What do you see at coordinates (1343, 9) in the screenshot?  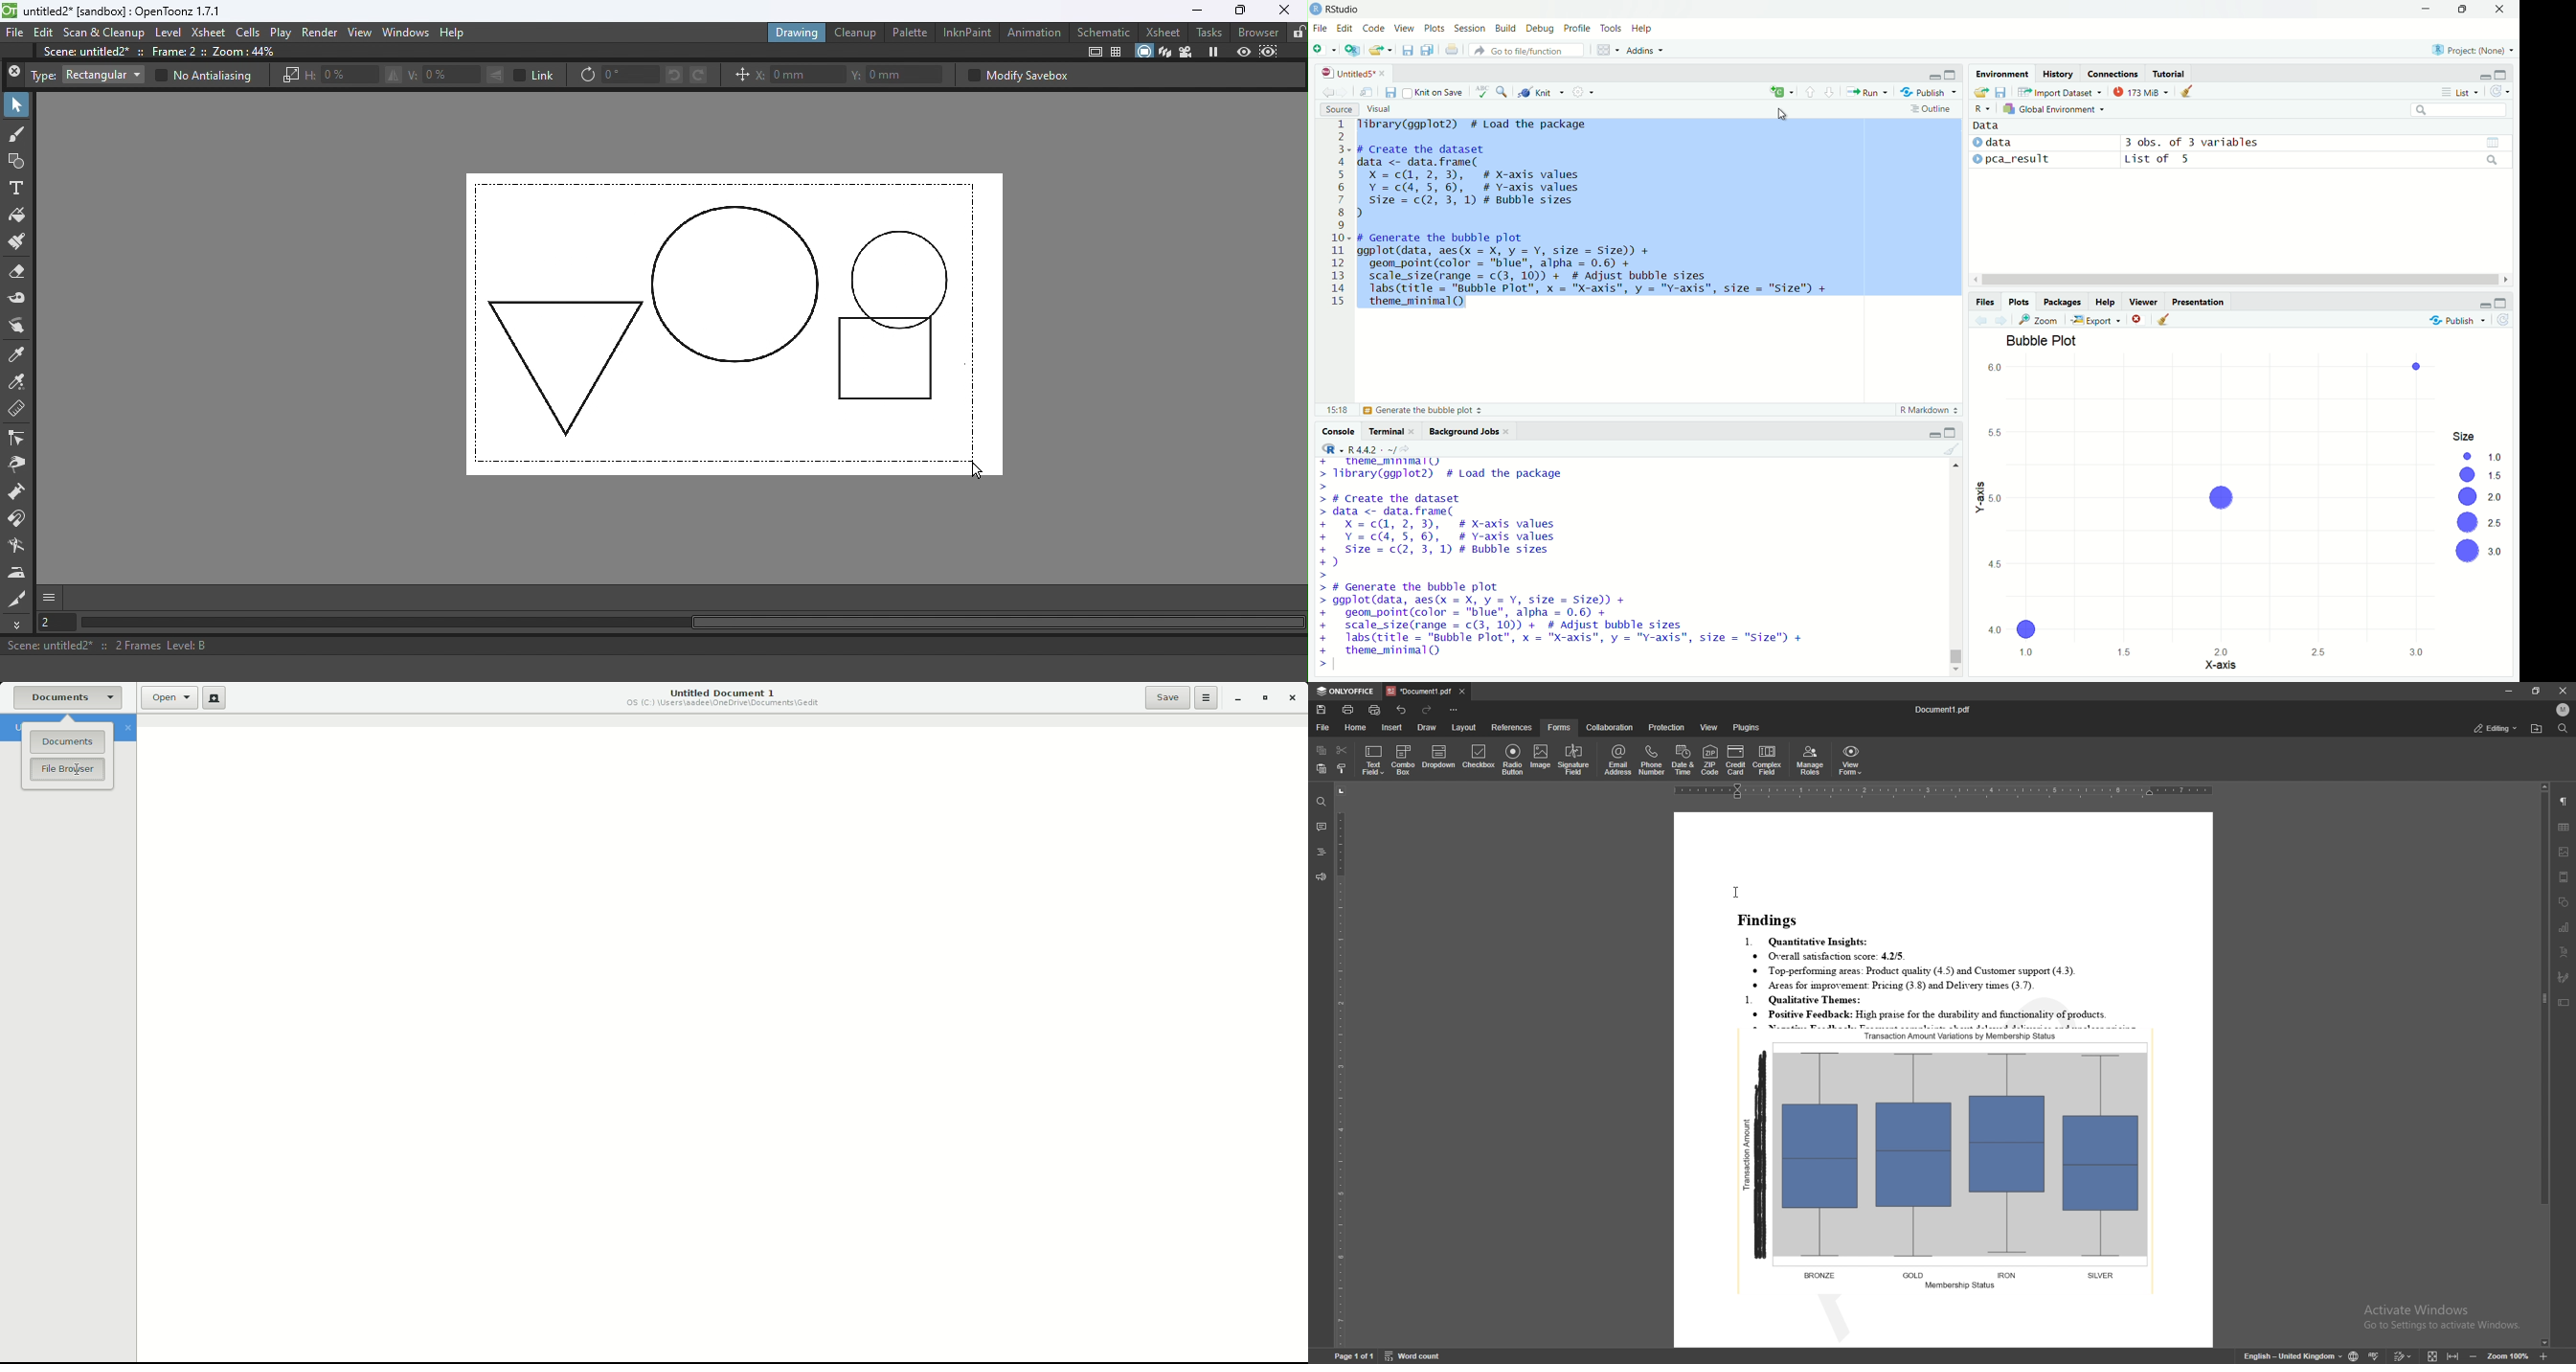 I see `RStudio` at bounding box center [1343, 9].